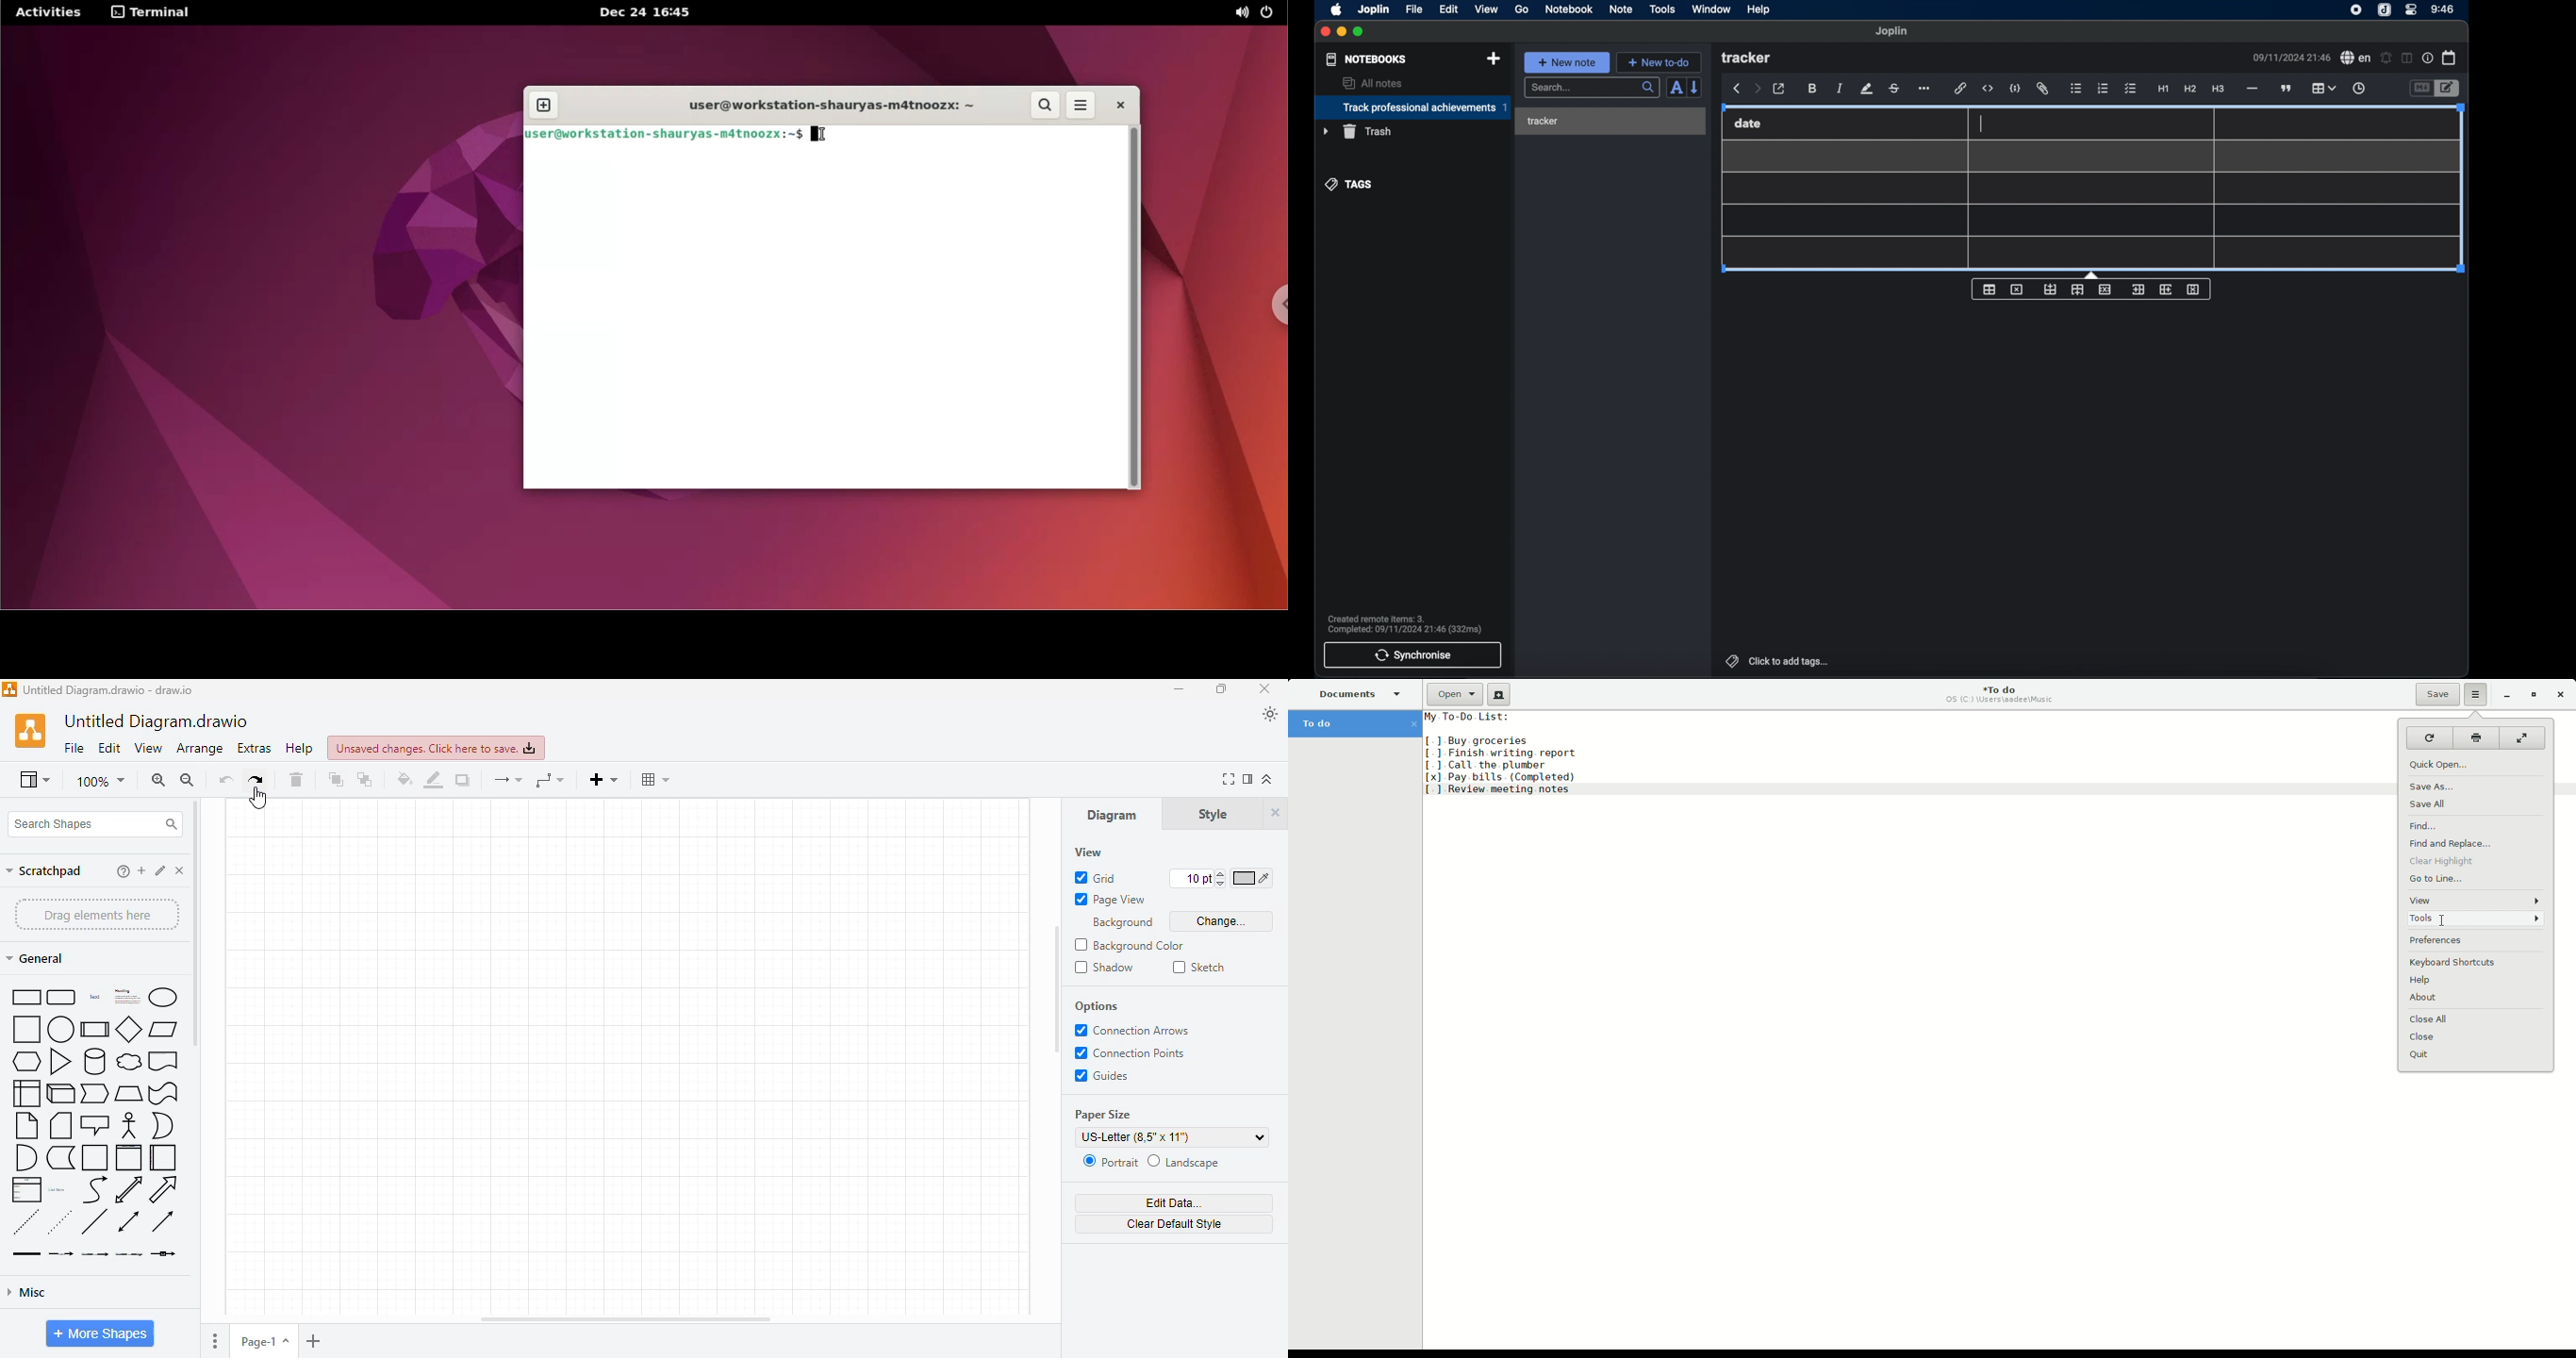 This screenshot has width=2576, height=1372. I want to click on maximize, so click(1360, 32).